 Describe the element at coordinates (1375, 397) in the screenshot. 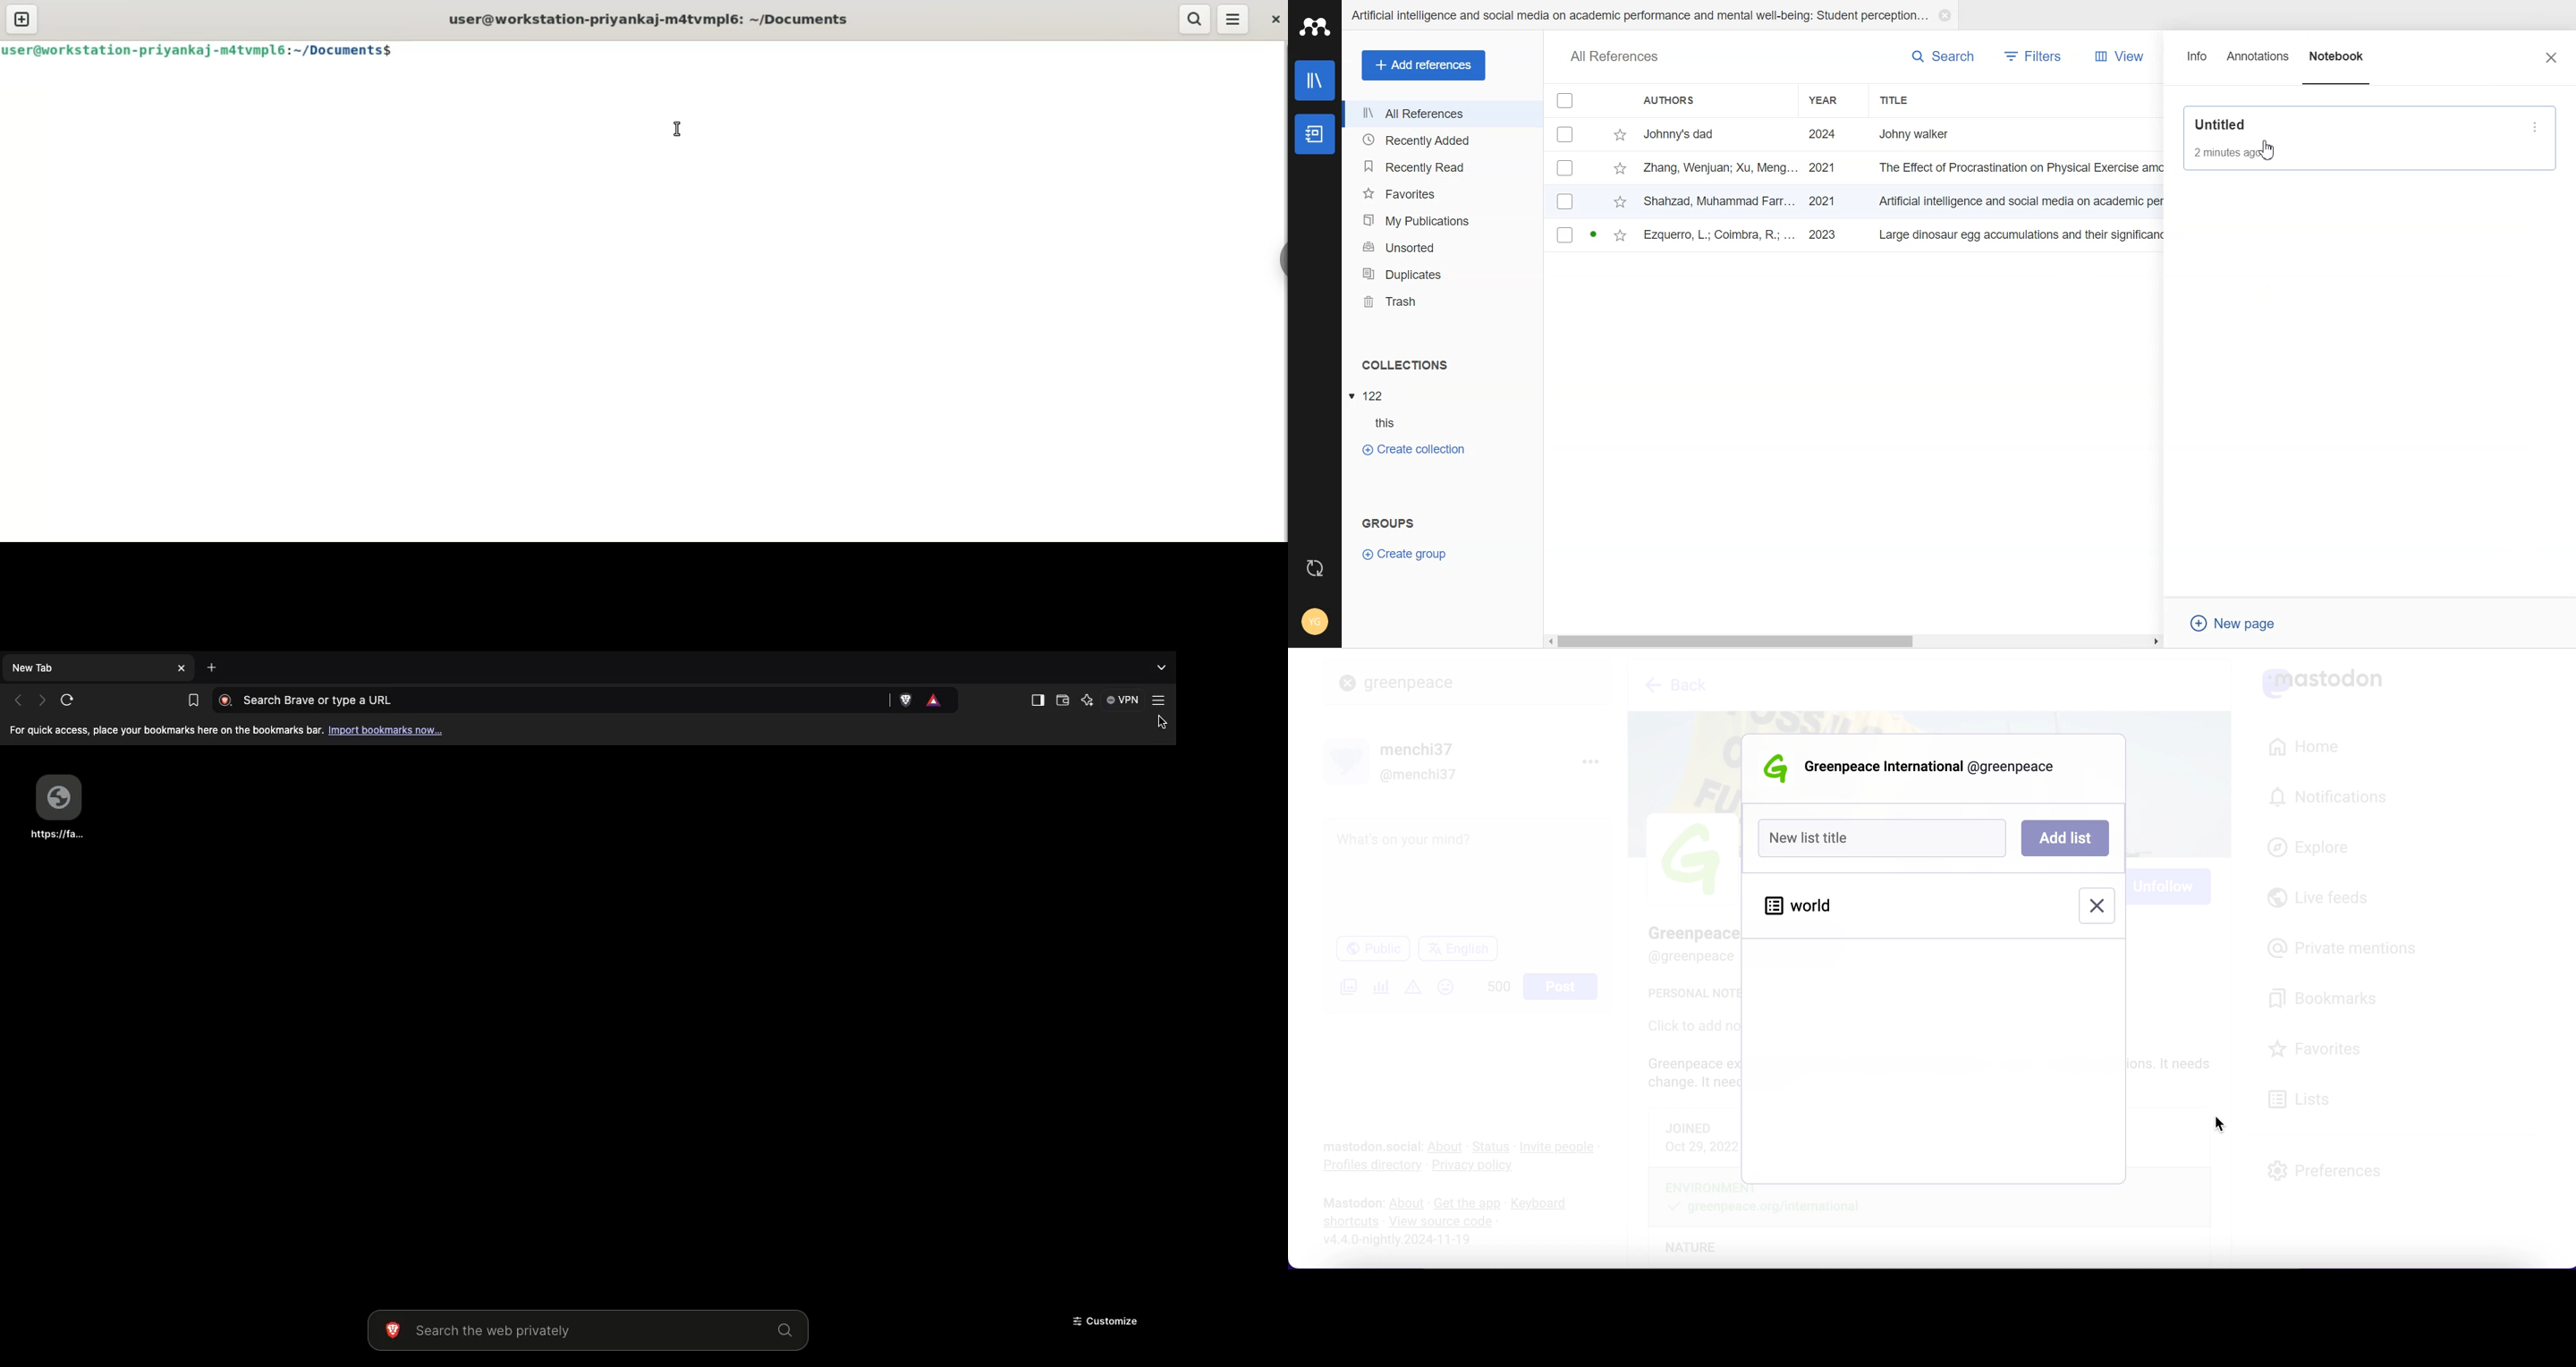

I see `122` at that location.